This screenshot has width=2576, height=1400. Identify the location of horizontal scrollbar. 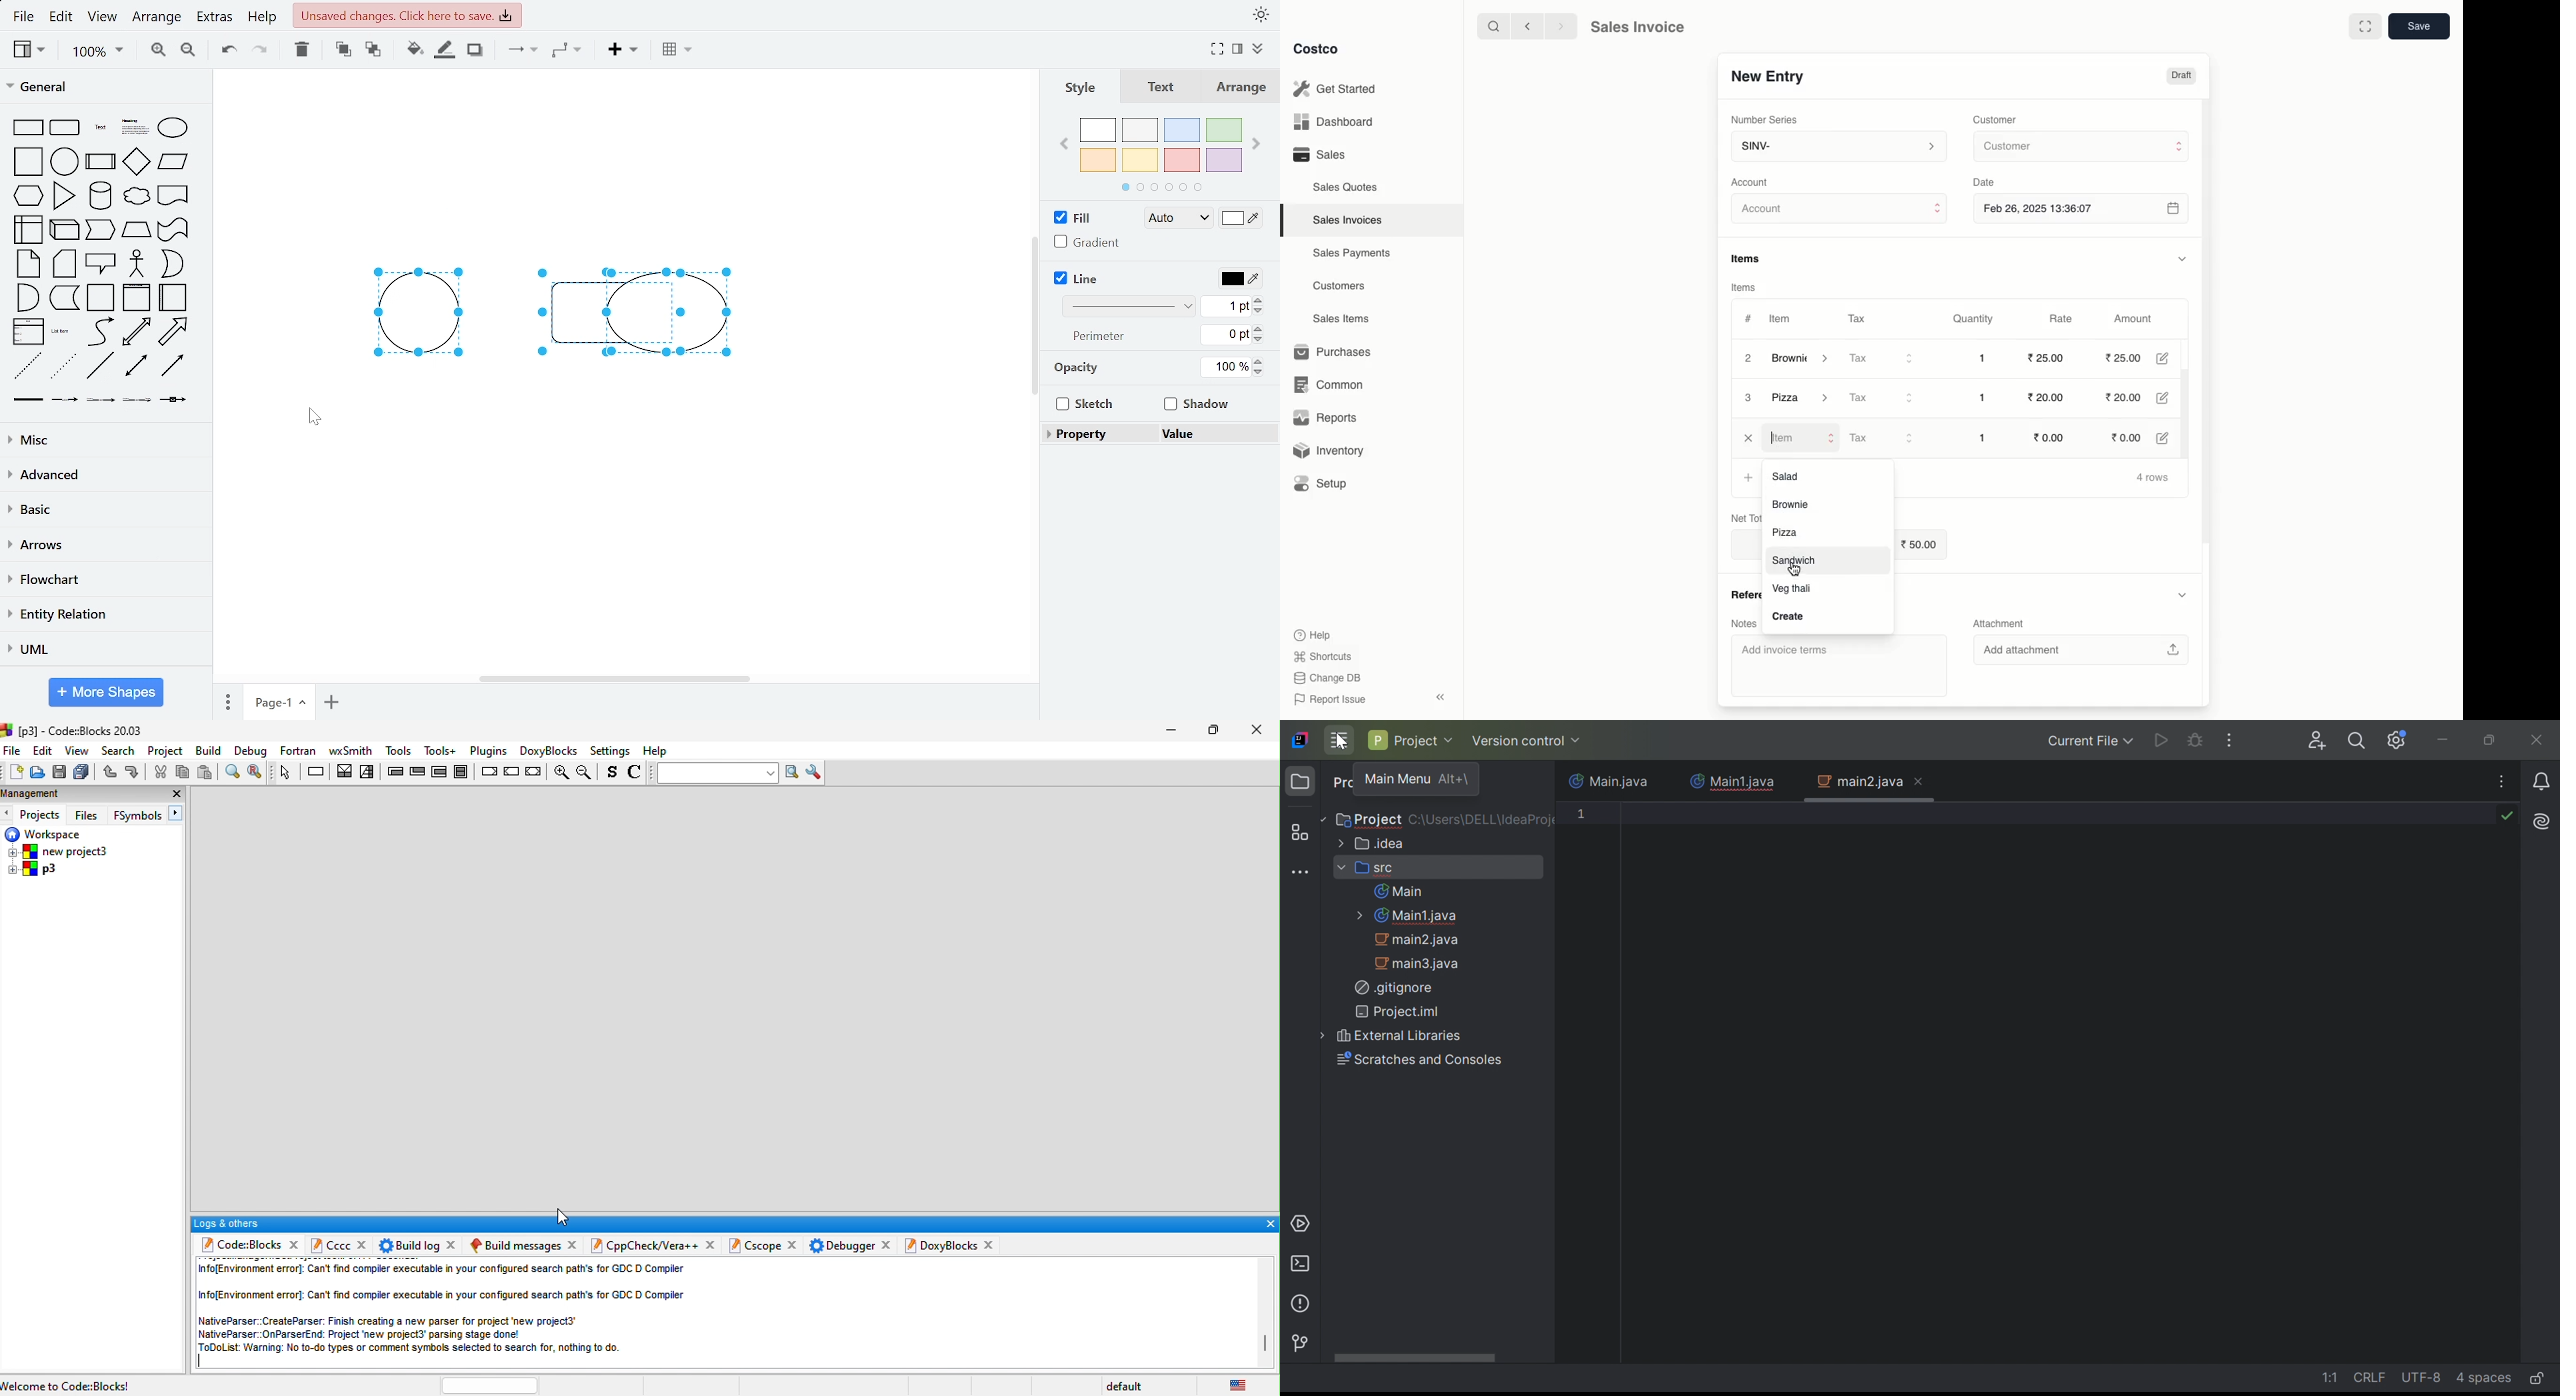
(614, 677).